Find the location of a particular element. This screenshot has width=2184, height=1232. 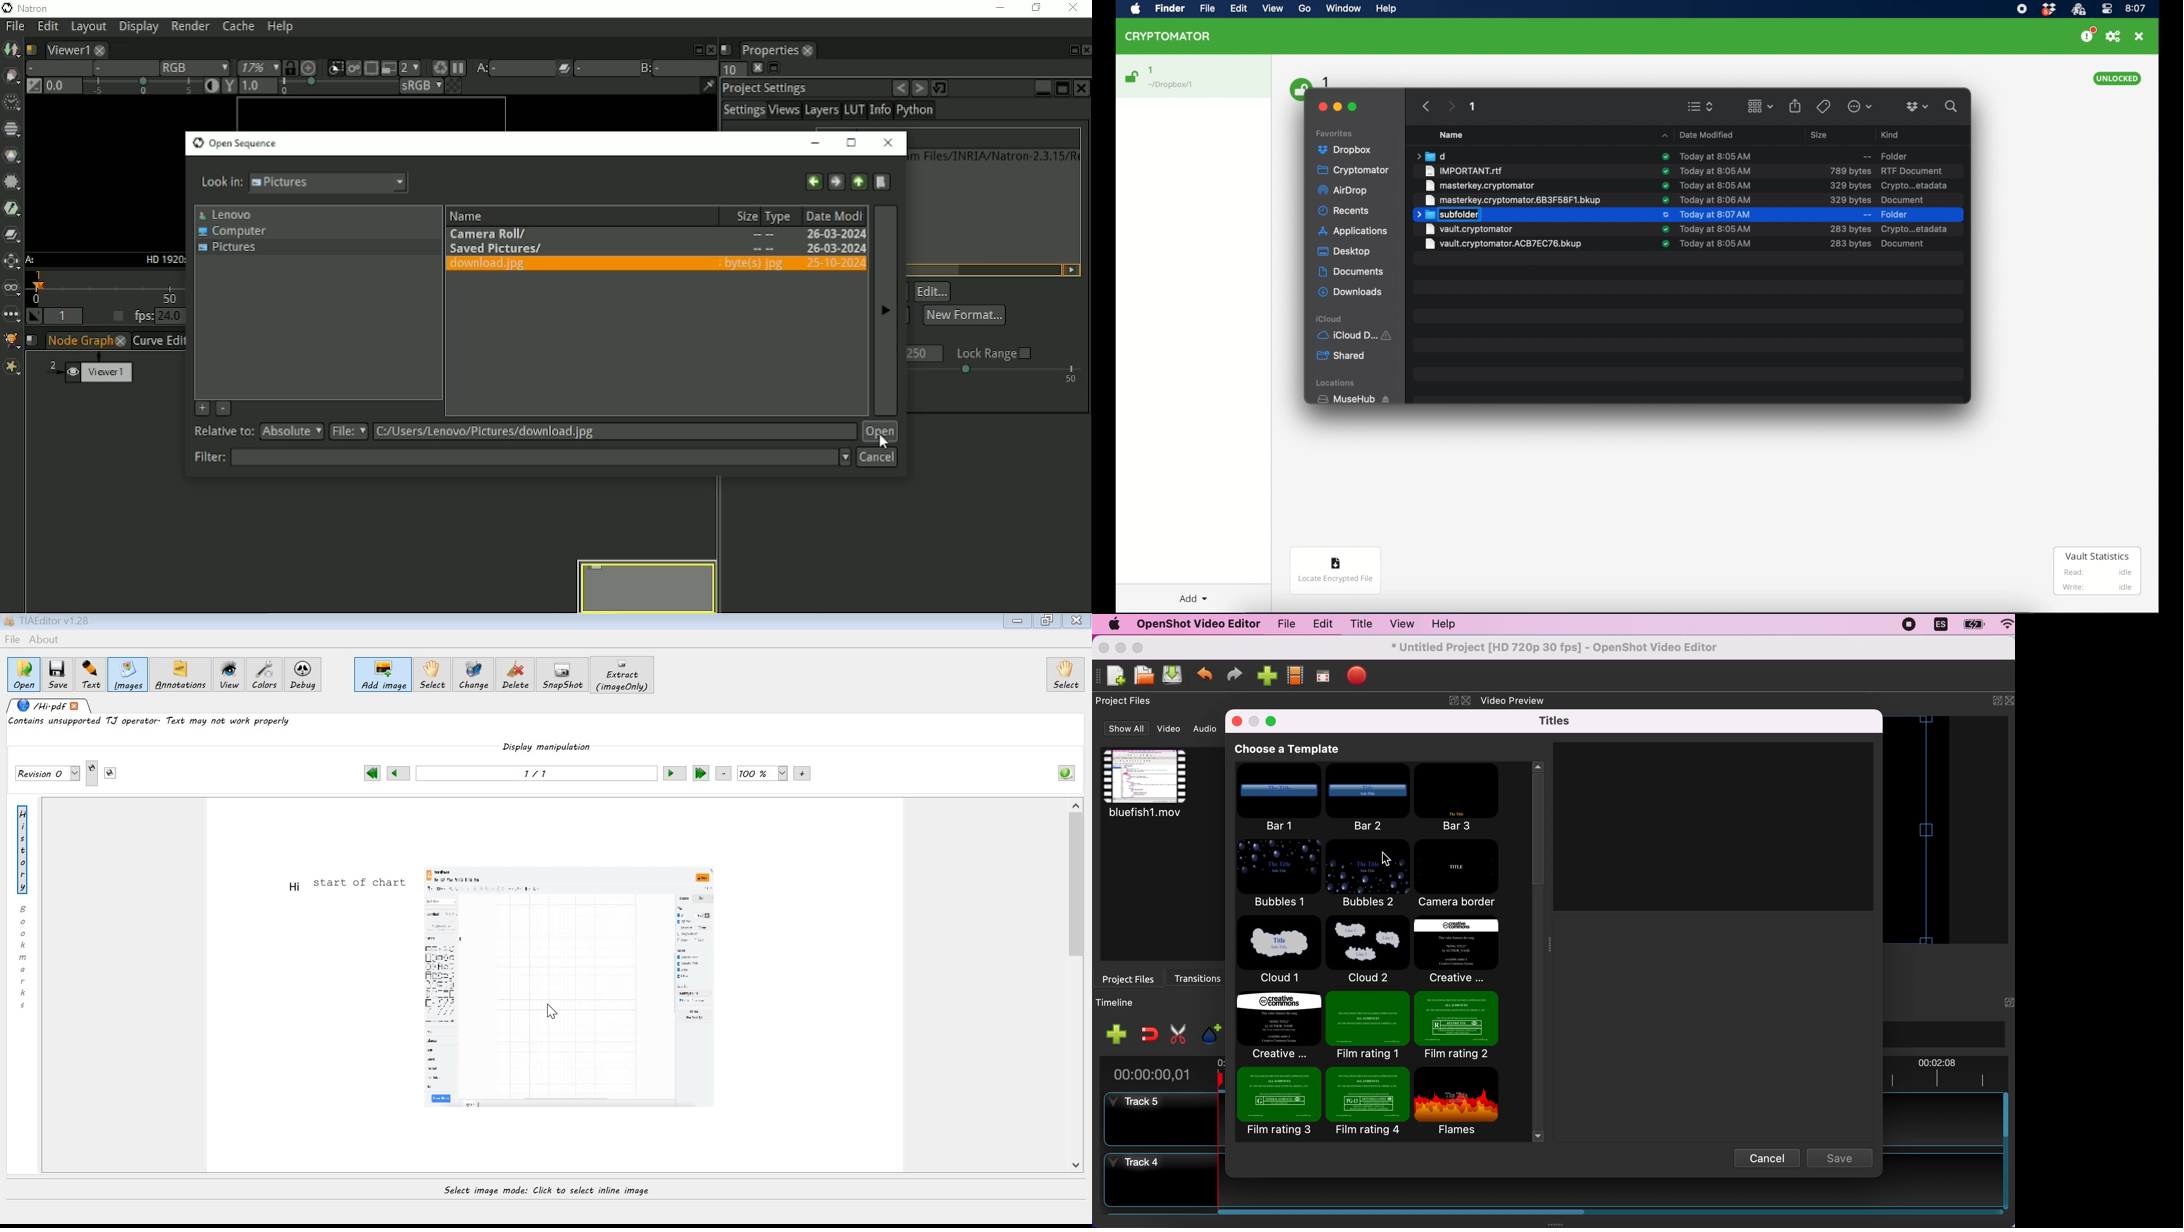

preferences is located at coordinates (2114, 36).